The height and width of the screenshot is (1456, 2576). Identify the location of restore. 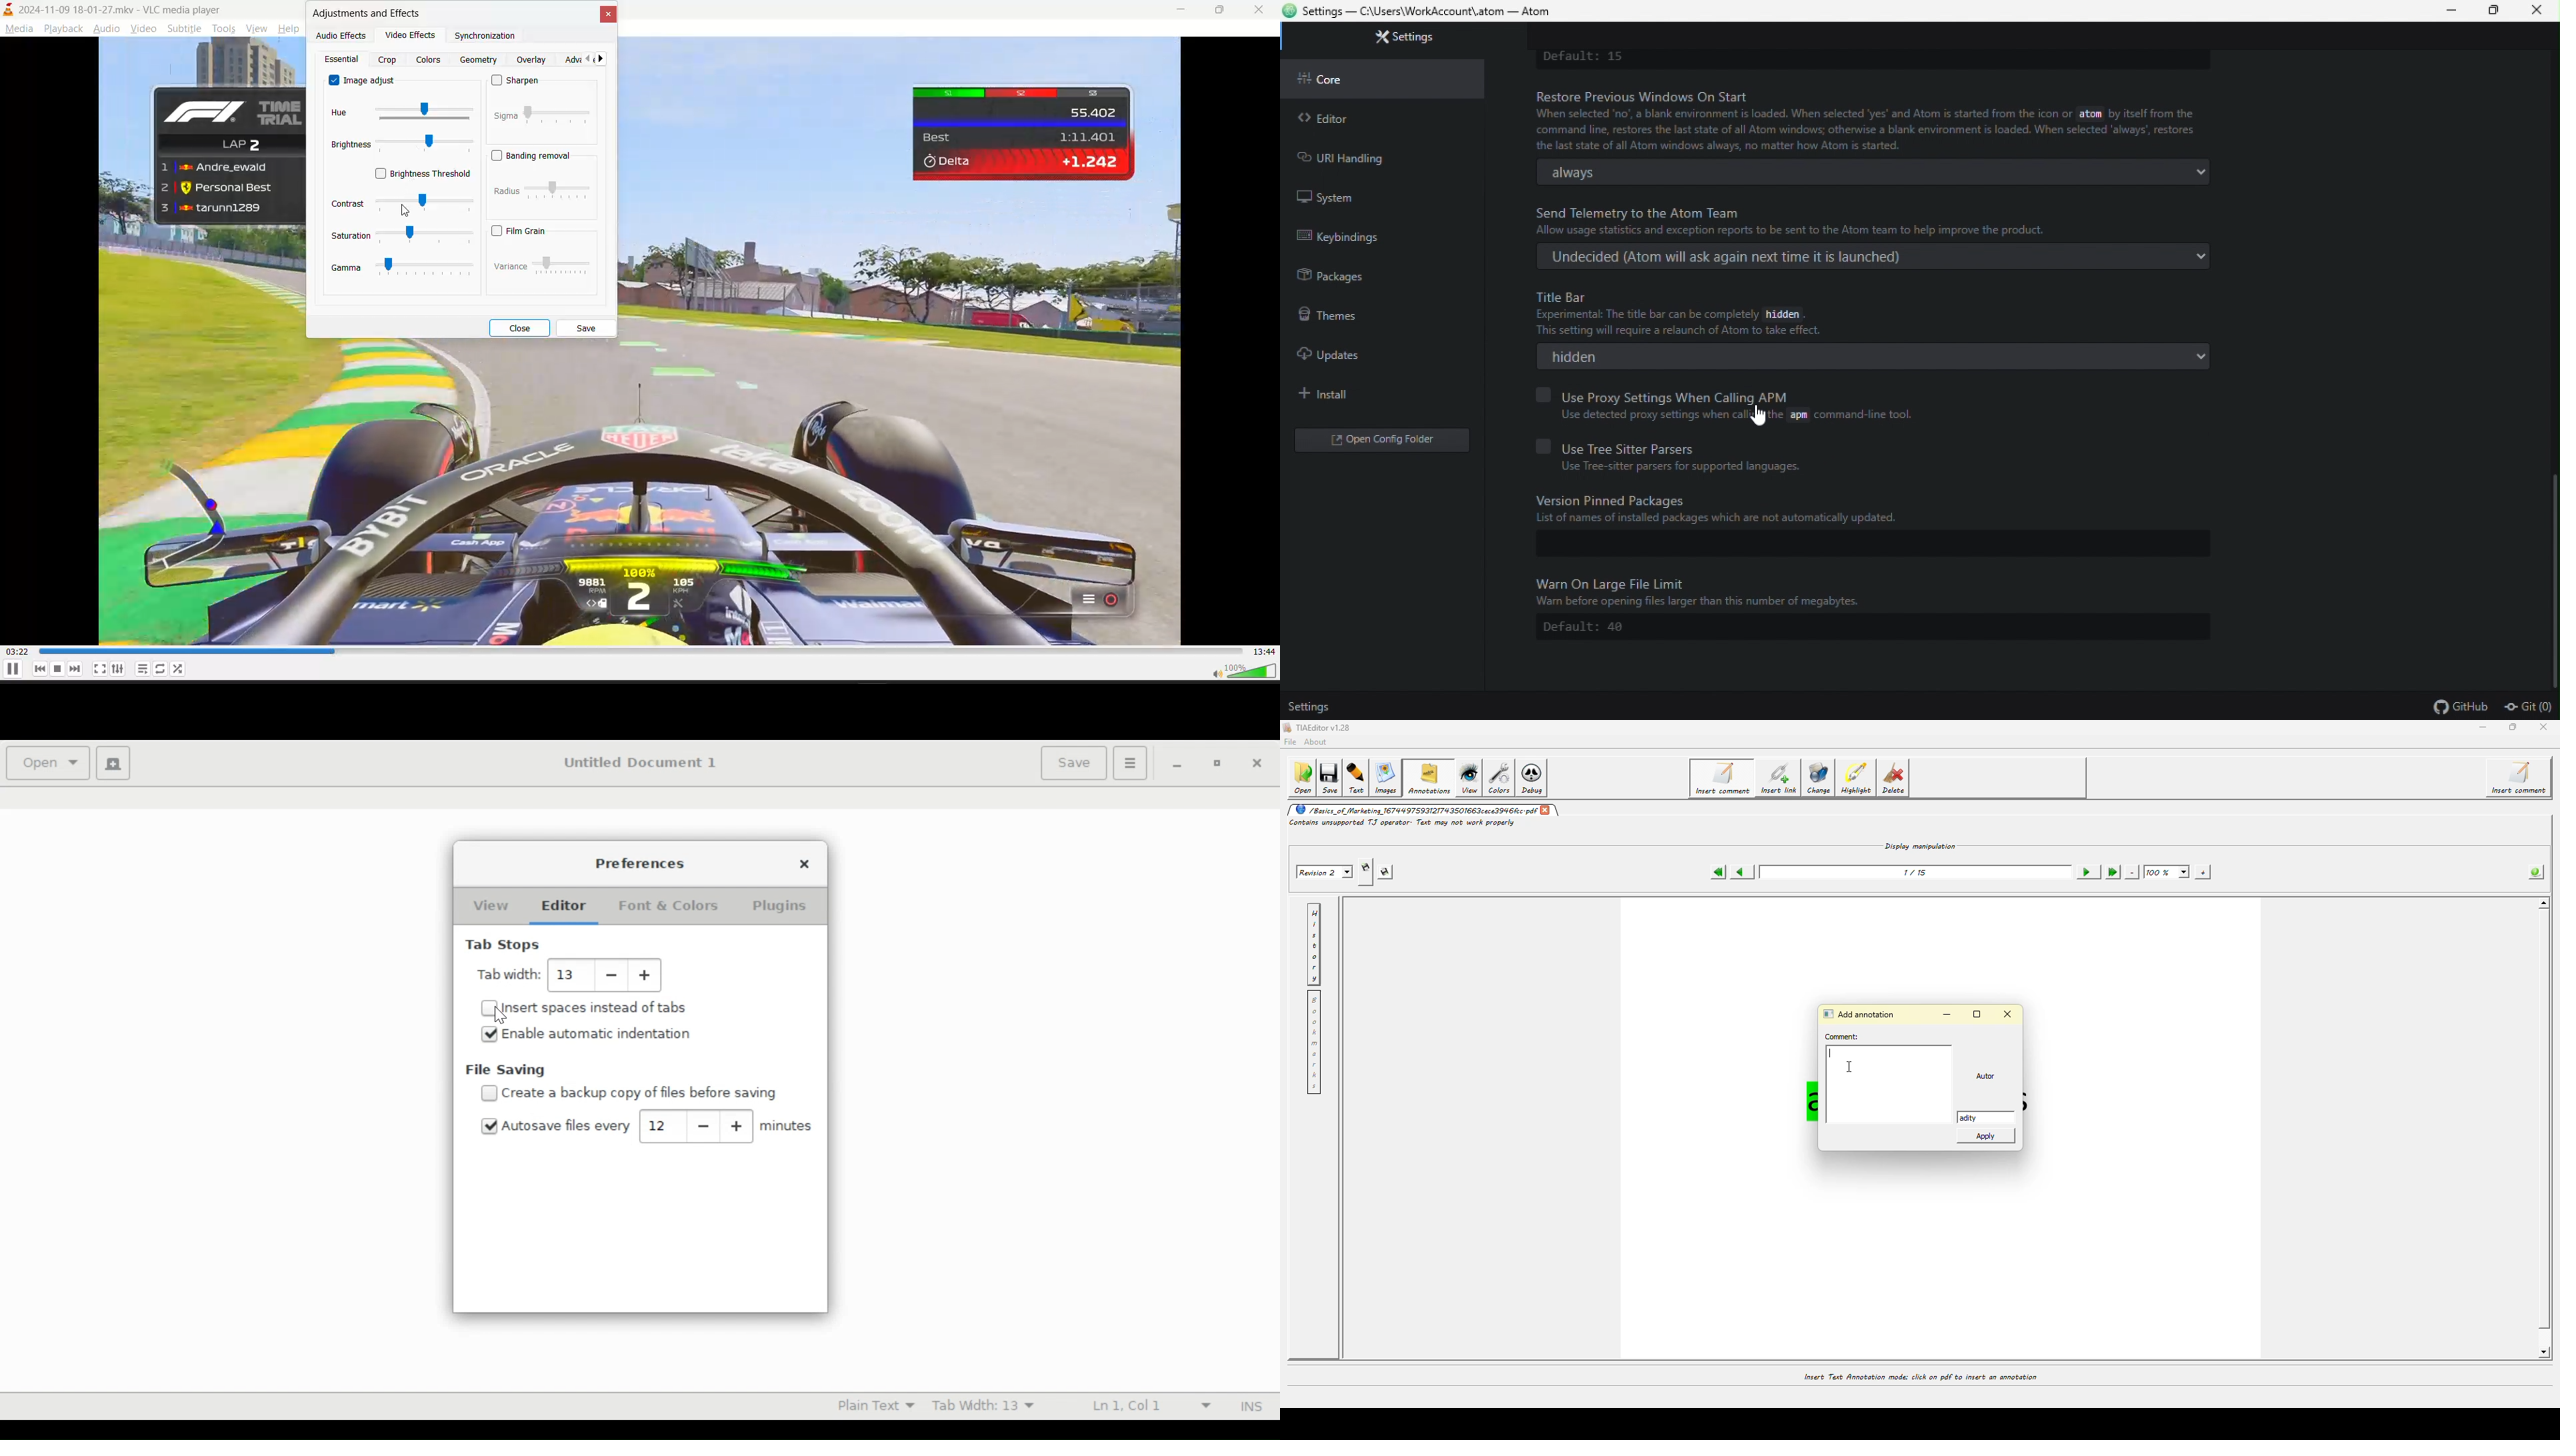
(2495, 11).